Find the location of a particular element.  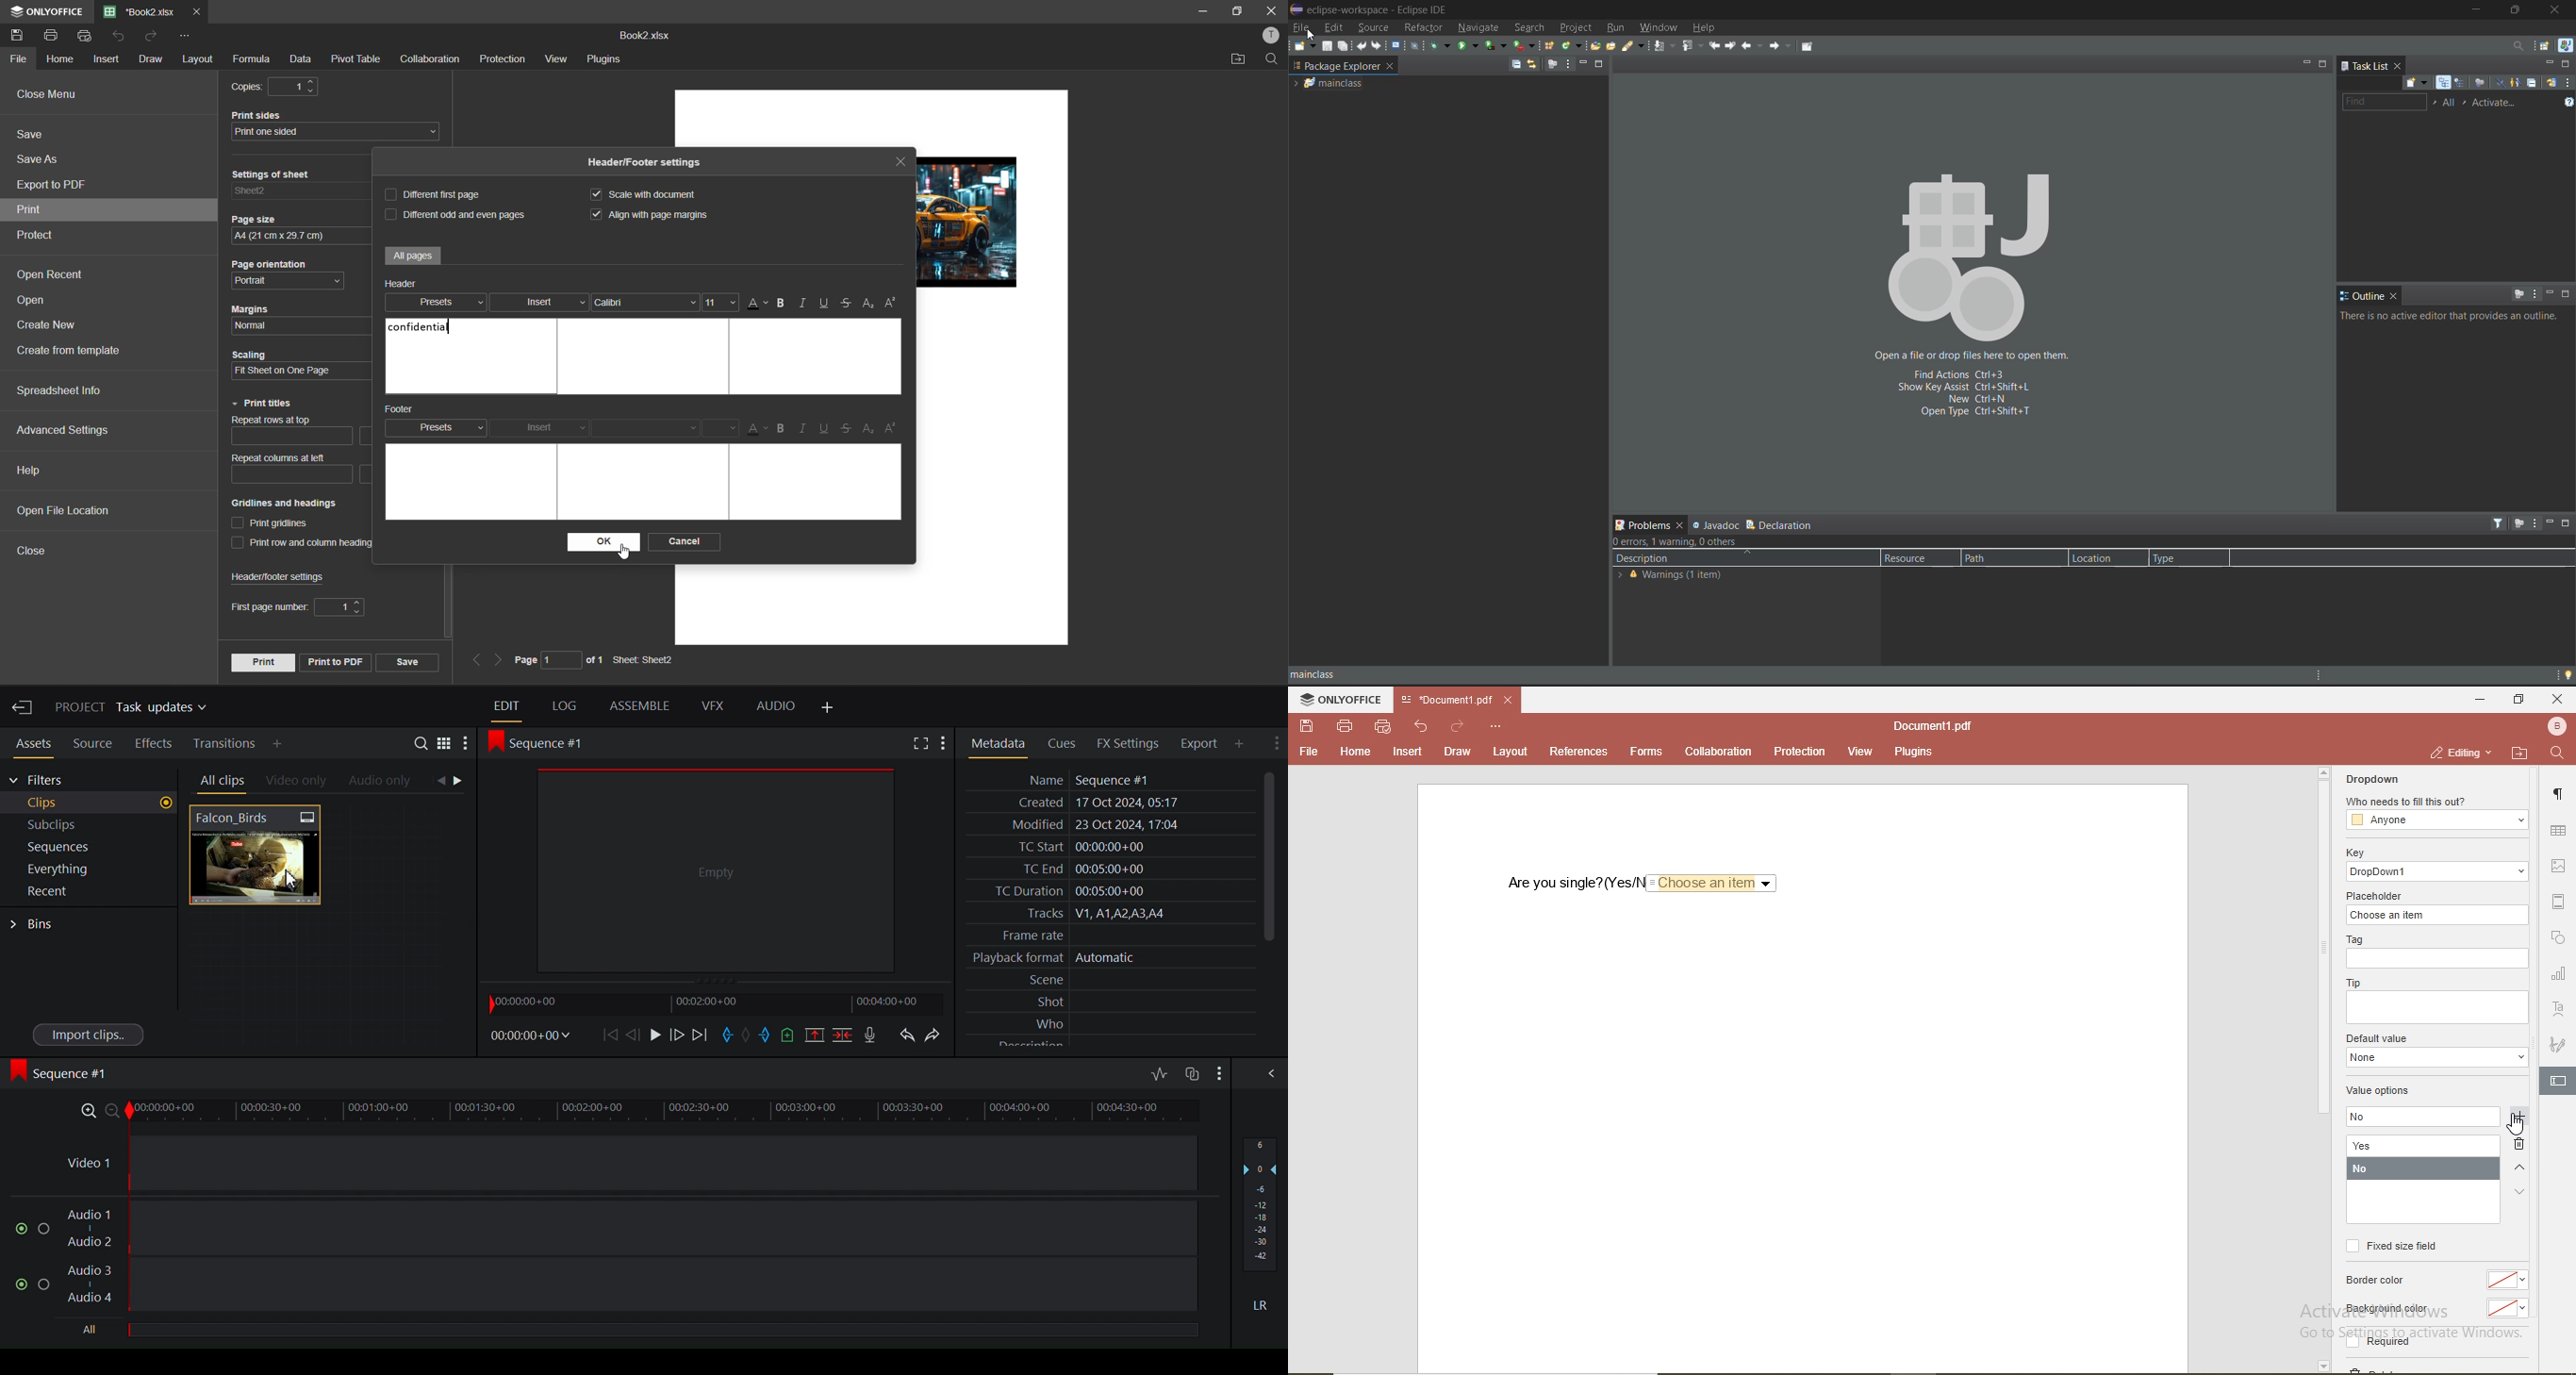

empty box is located at coordinates (2439, 1007).